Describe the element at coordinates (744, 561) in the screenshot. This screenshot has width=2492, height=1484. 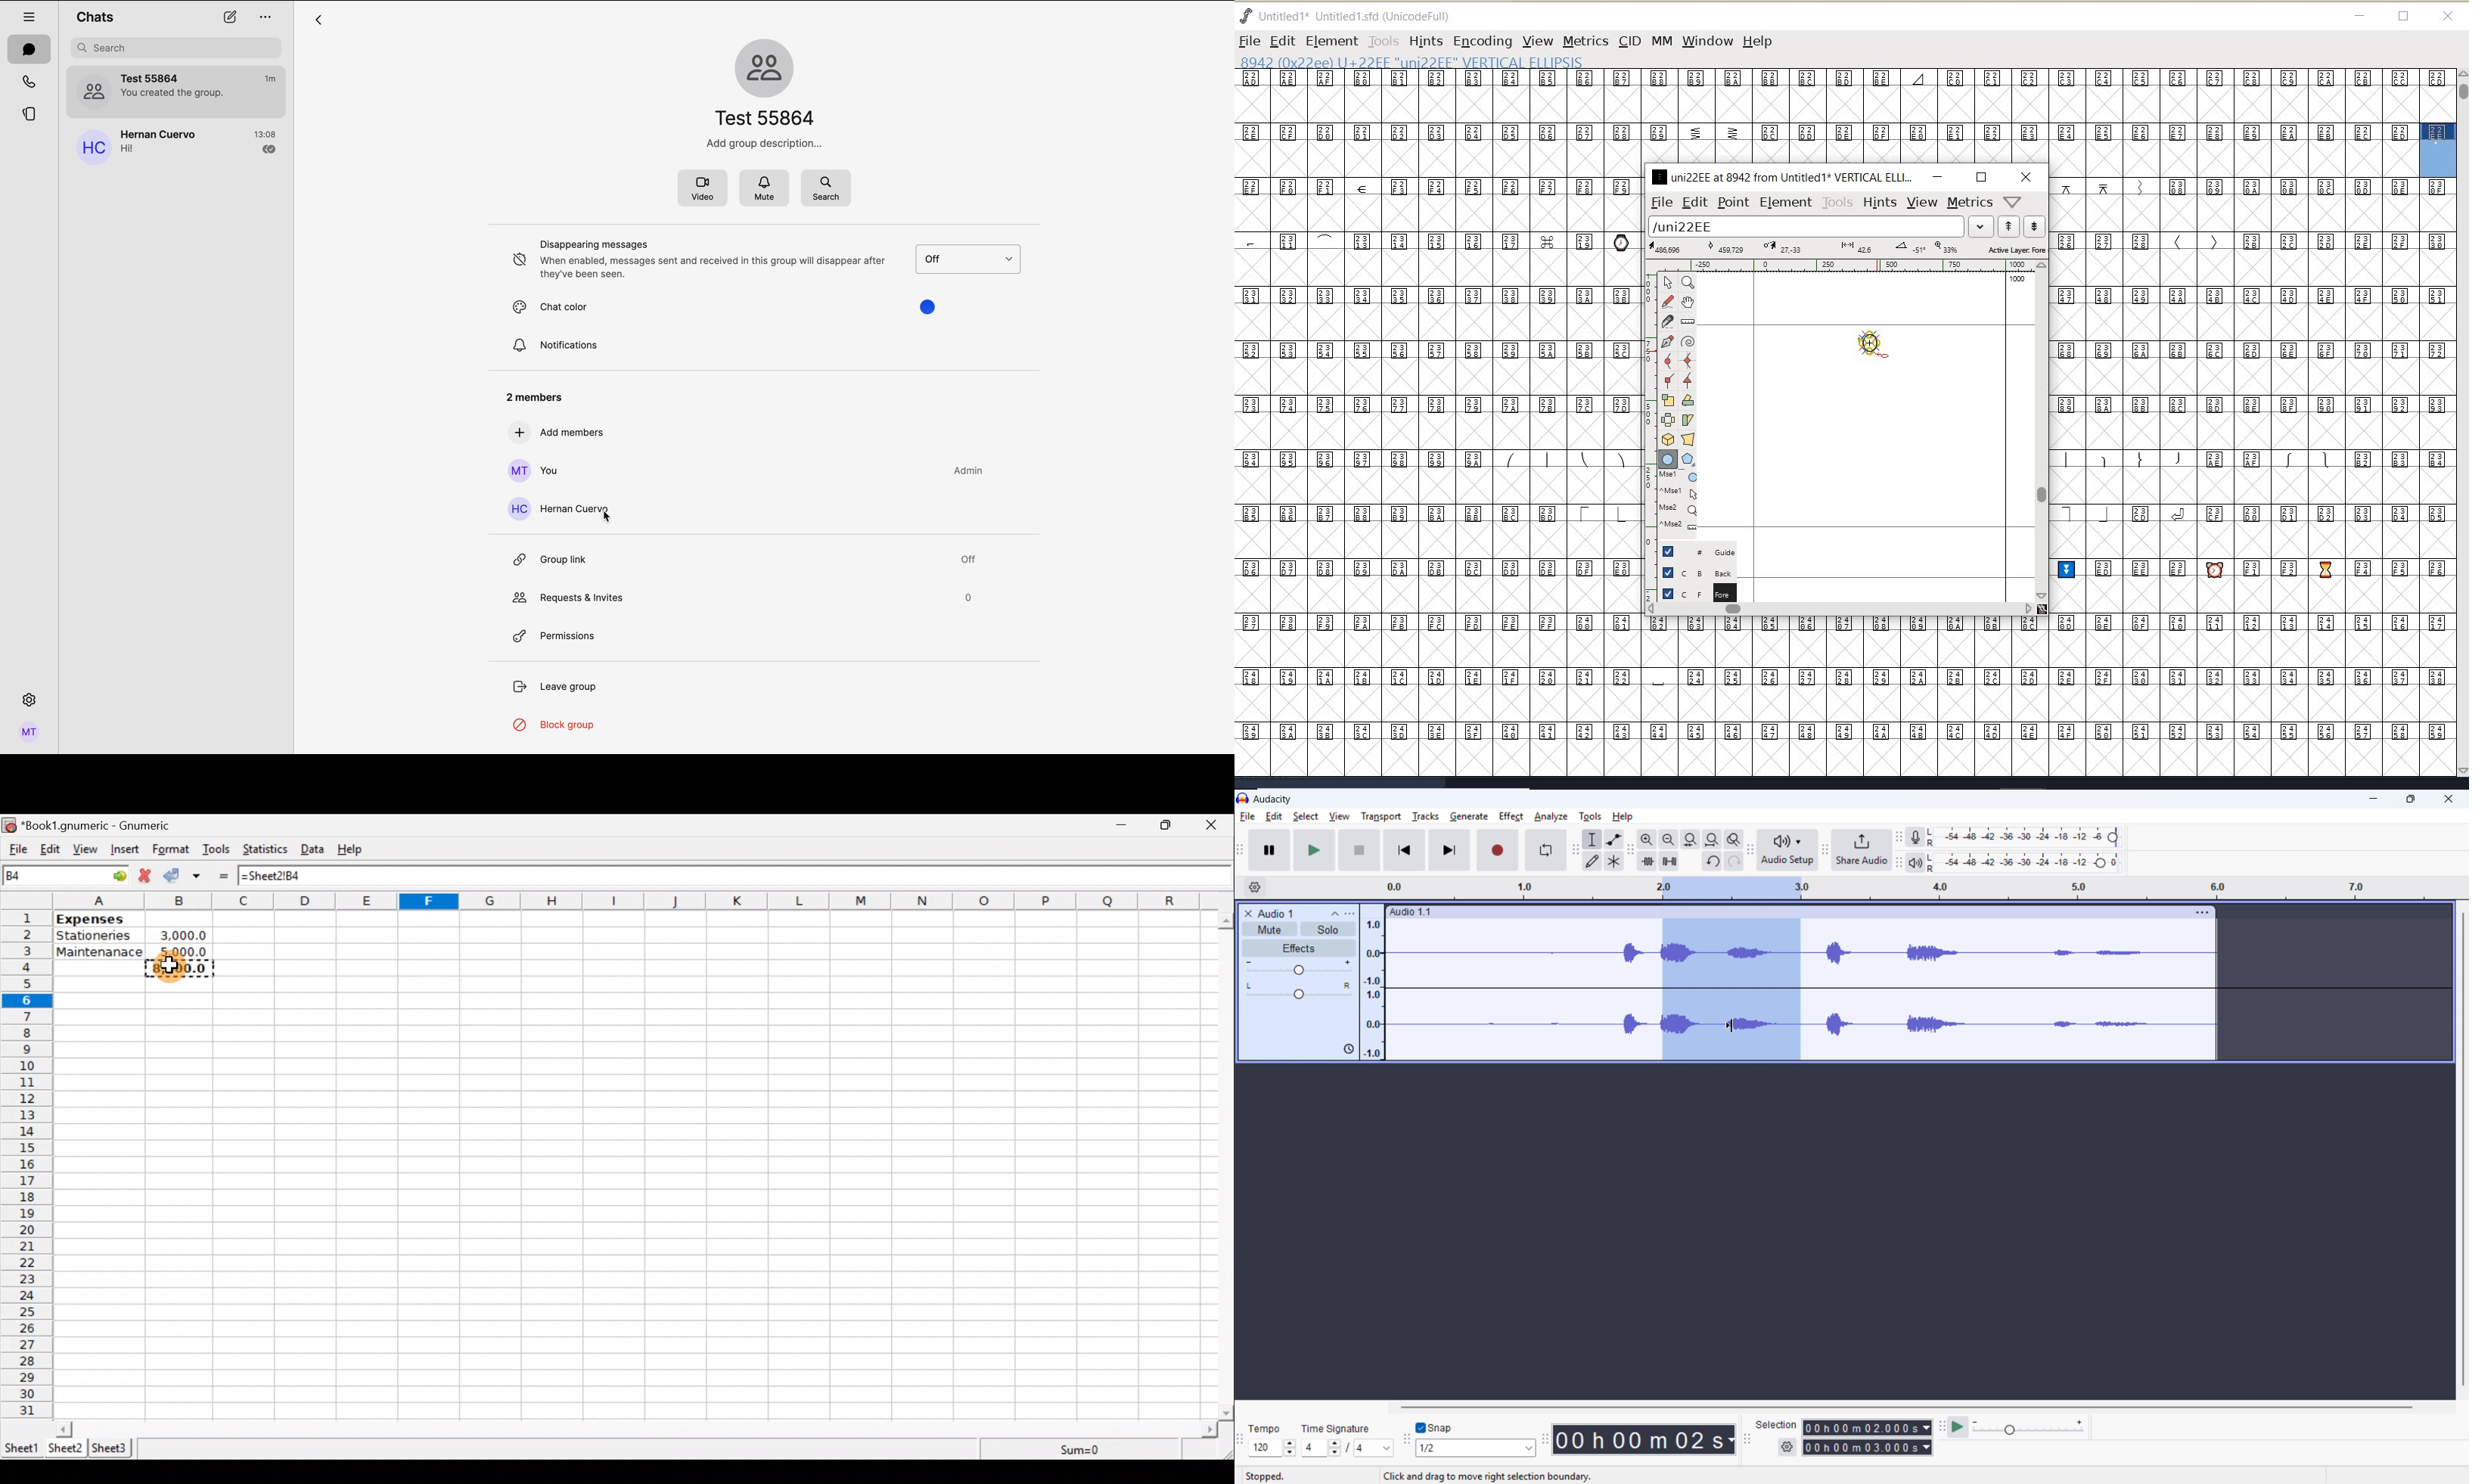
I see `group link` at that location.